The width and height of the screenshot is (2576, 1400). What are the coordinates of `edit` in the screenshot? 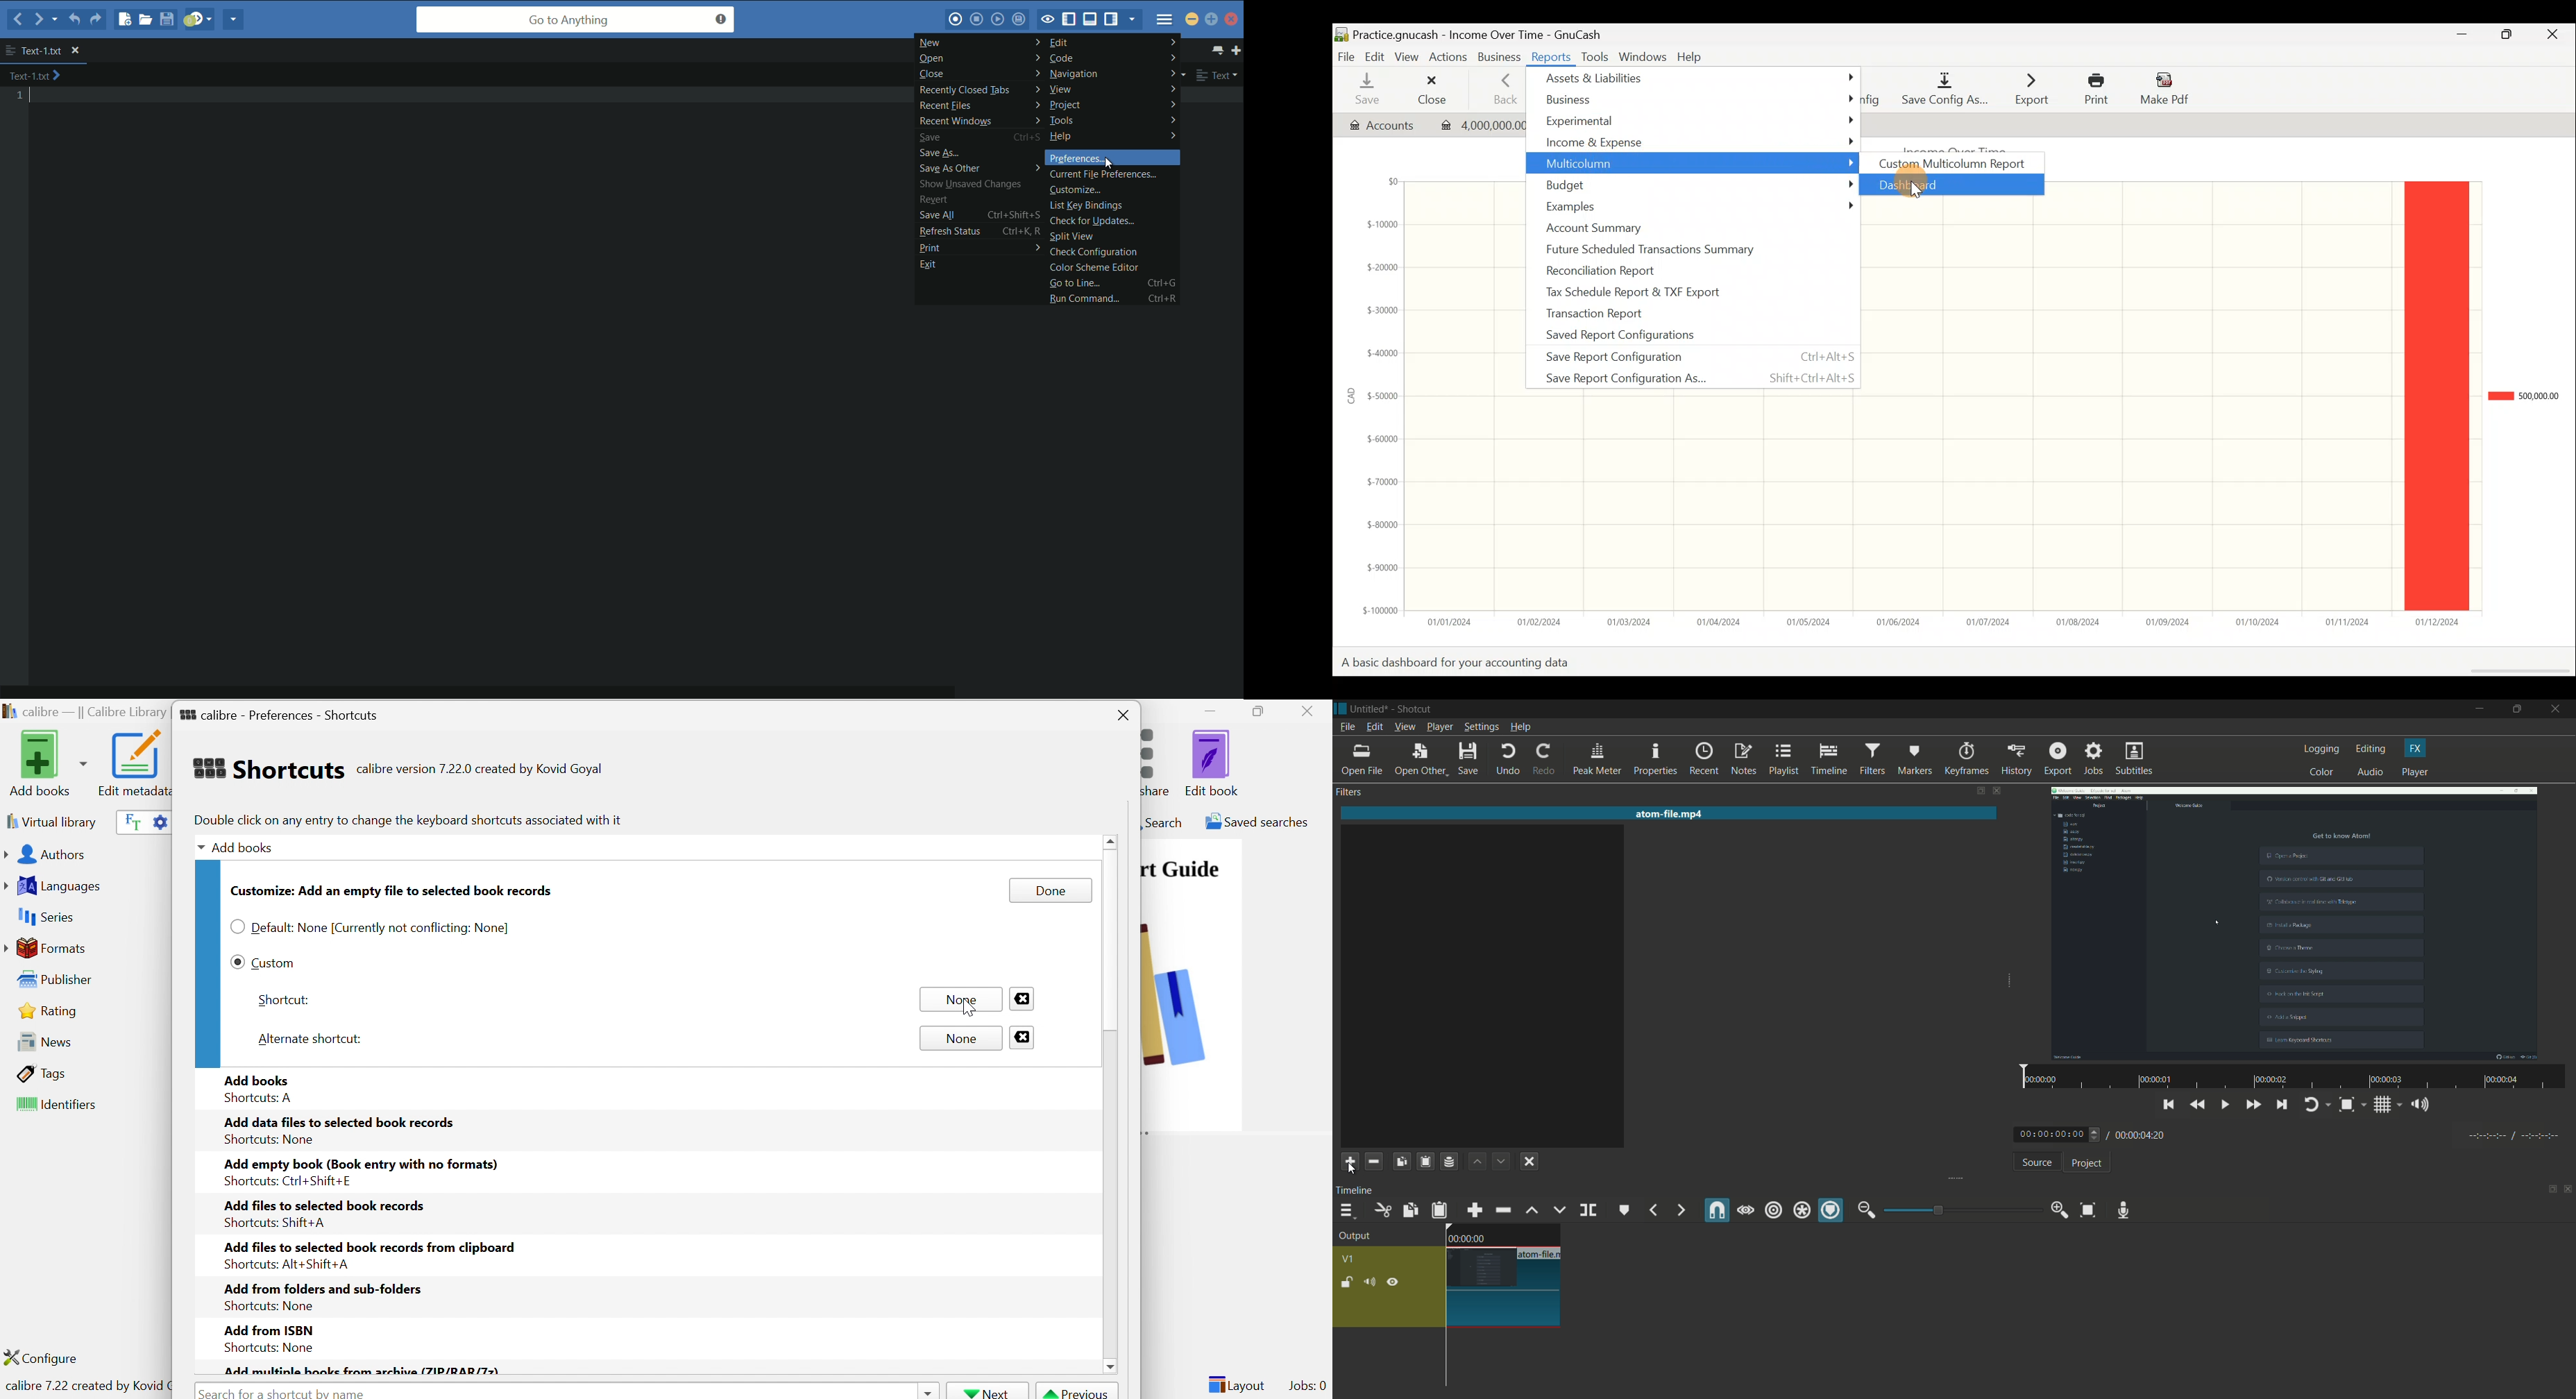 It's located at (1111, 43).